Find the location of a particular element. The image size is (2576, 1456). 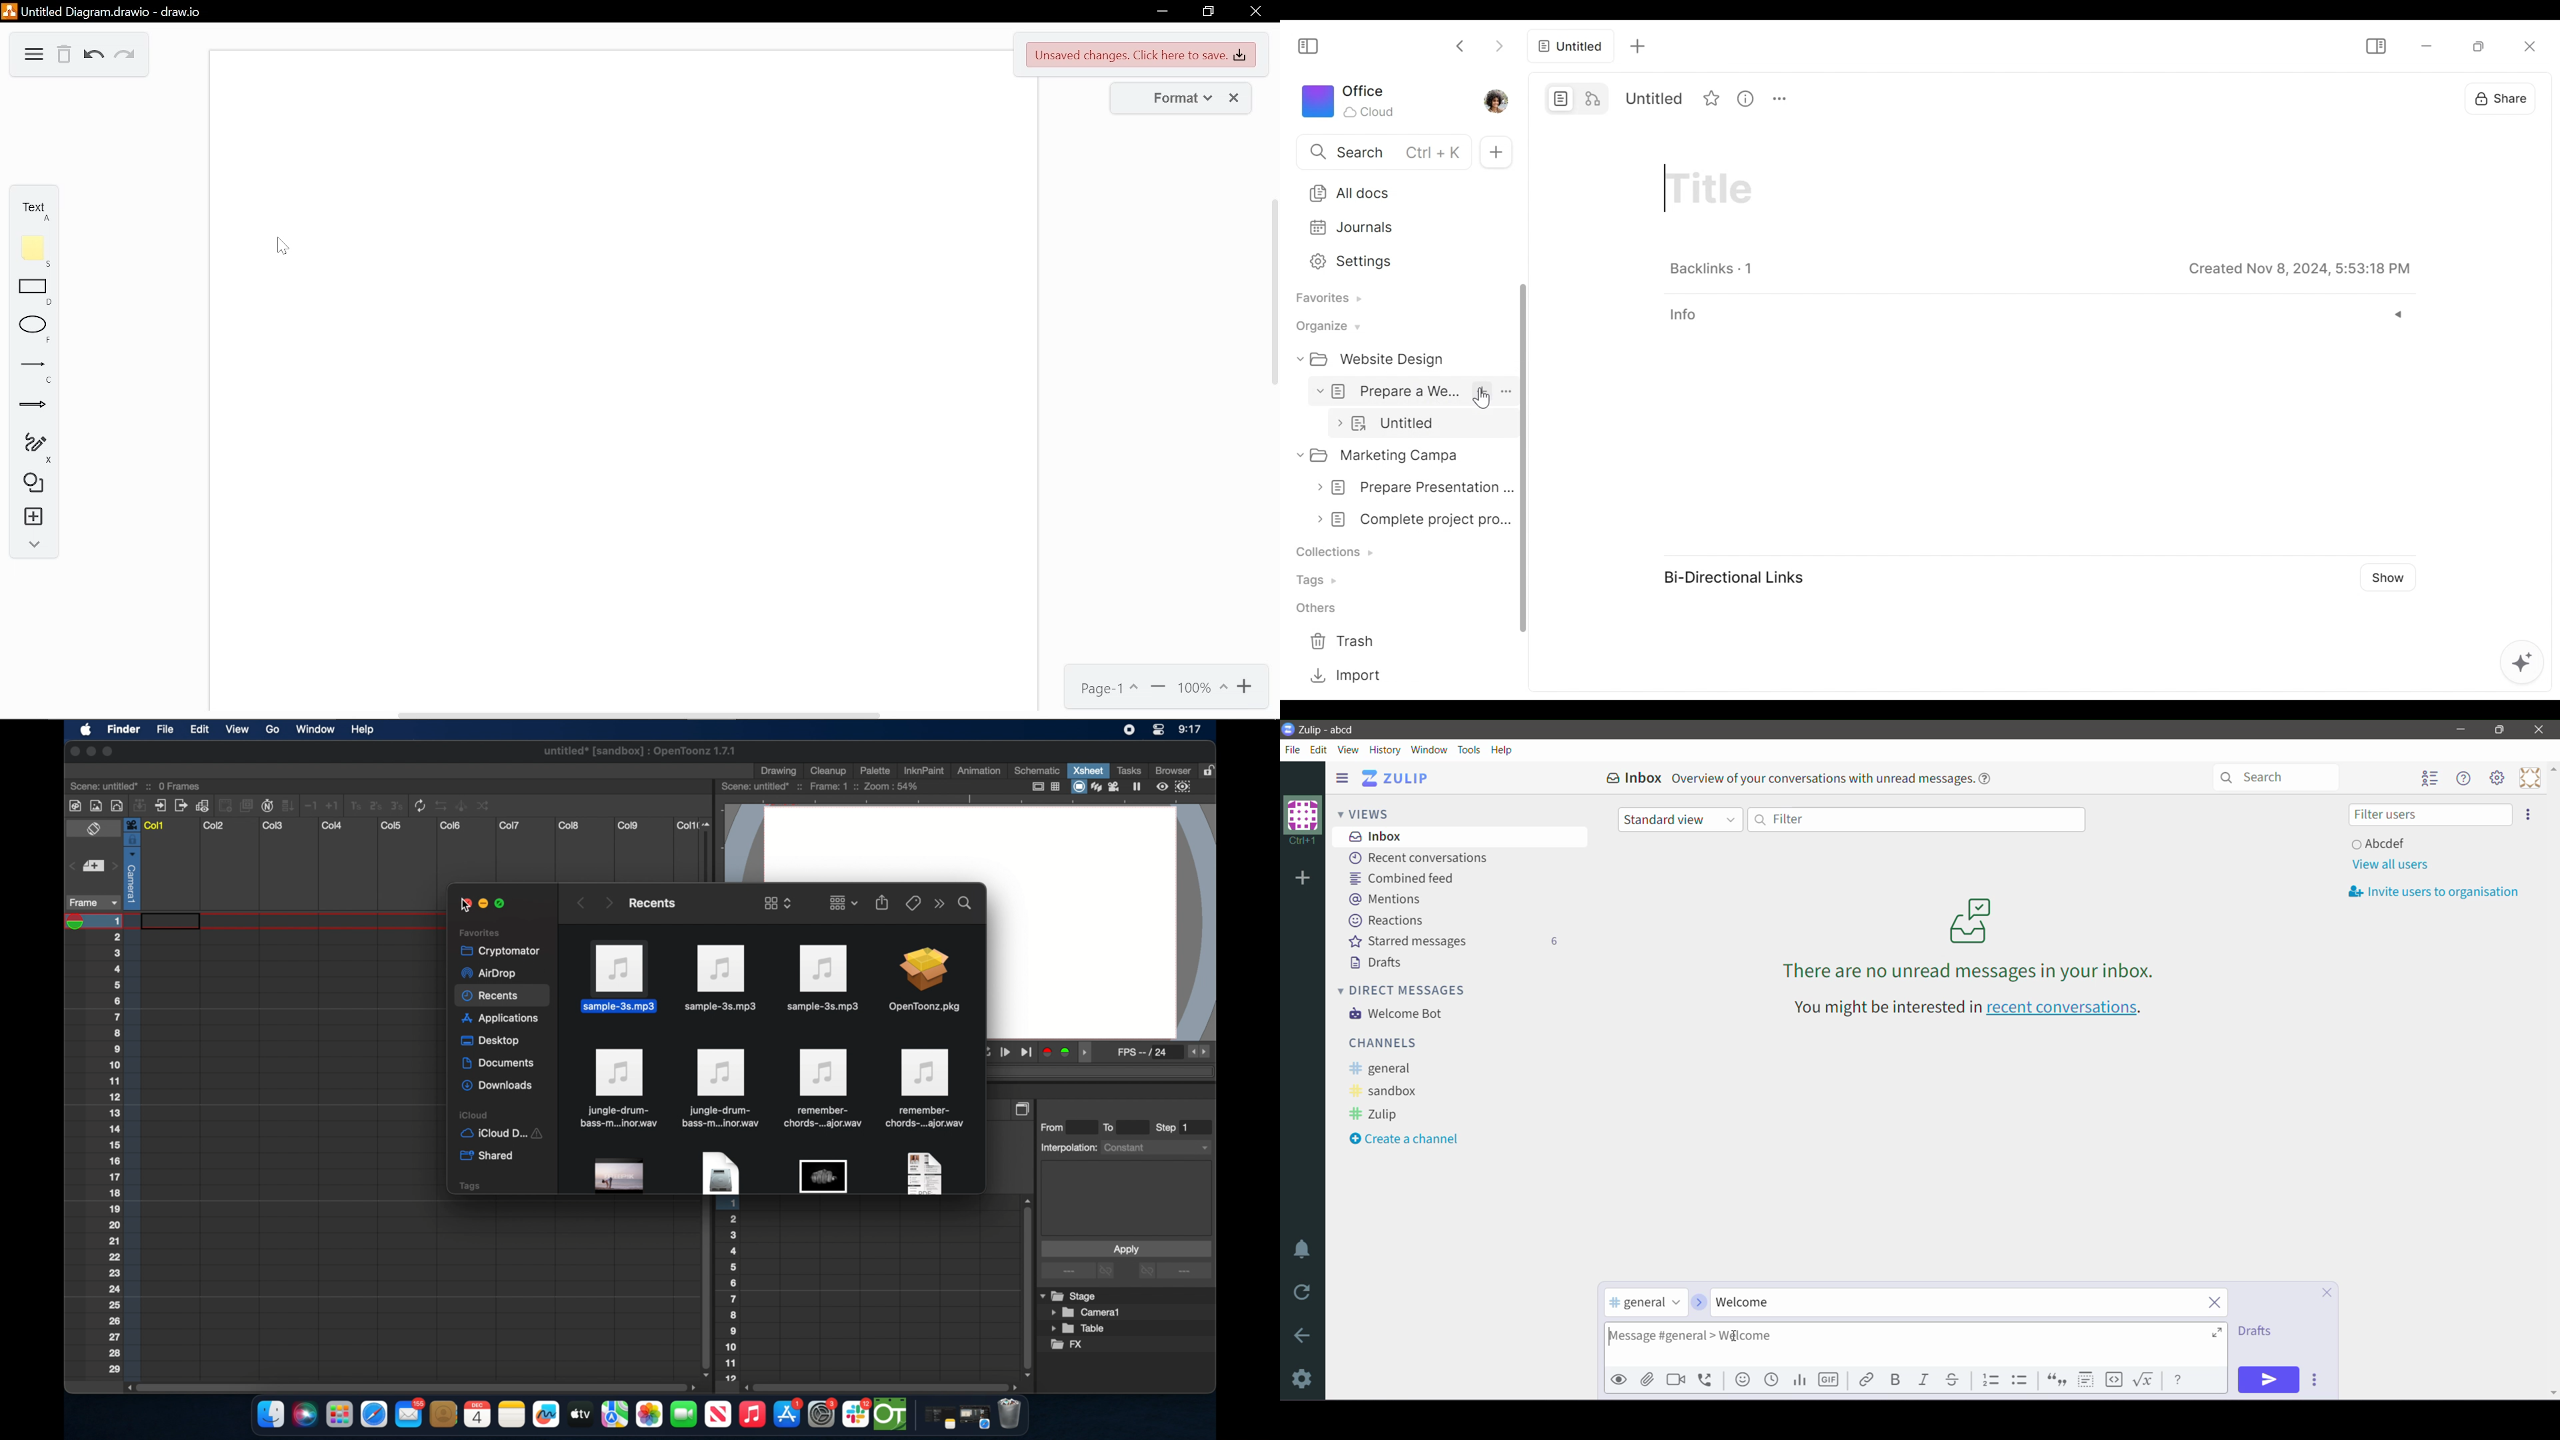

unsaved changes. Click here to save changes is located at coordinates (1143, 55).